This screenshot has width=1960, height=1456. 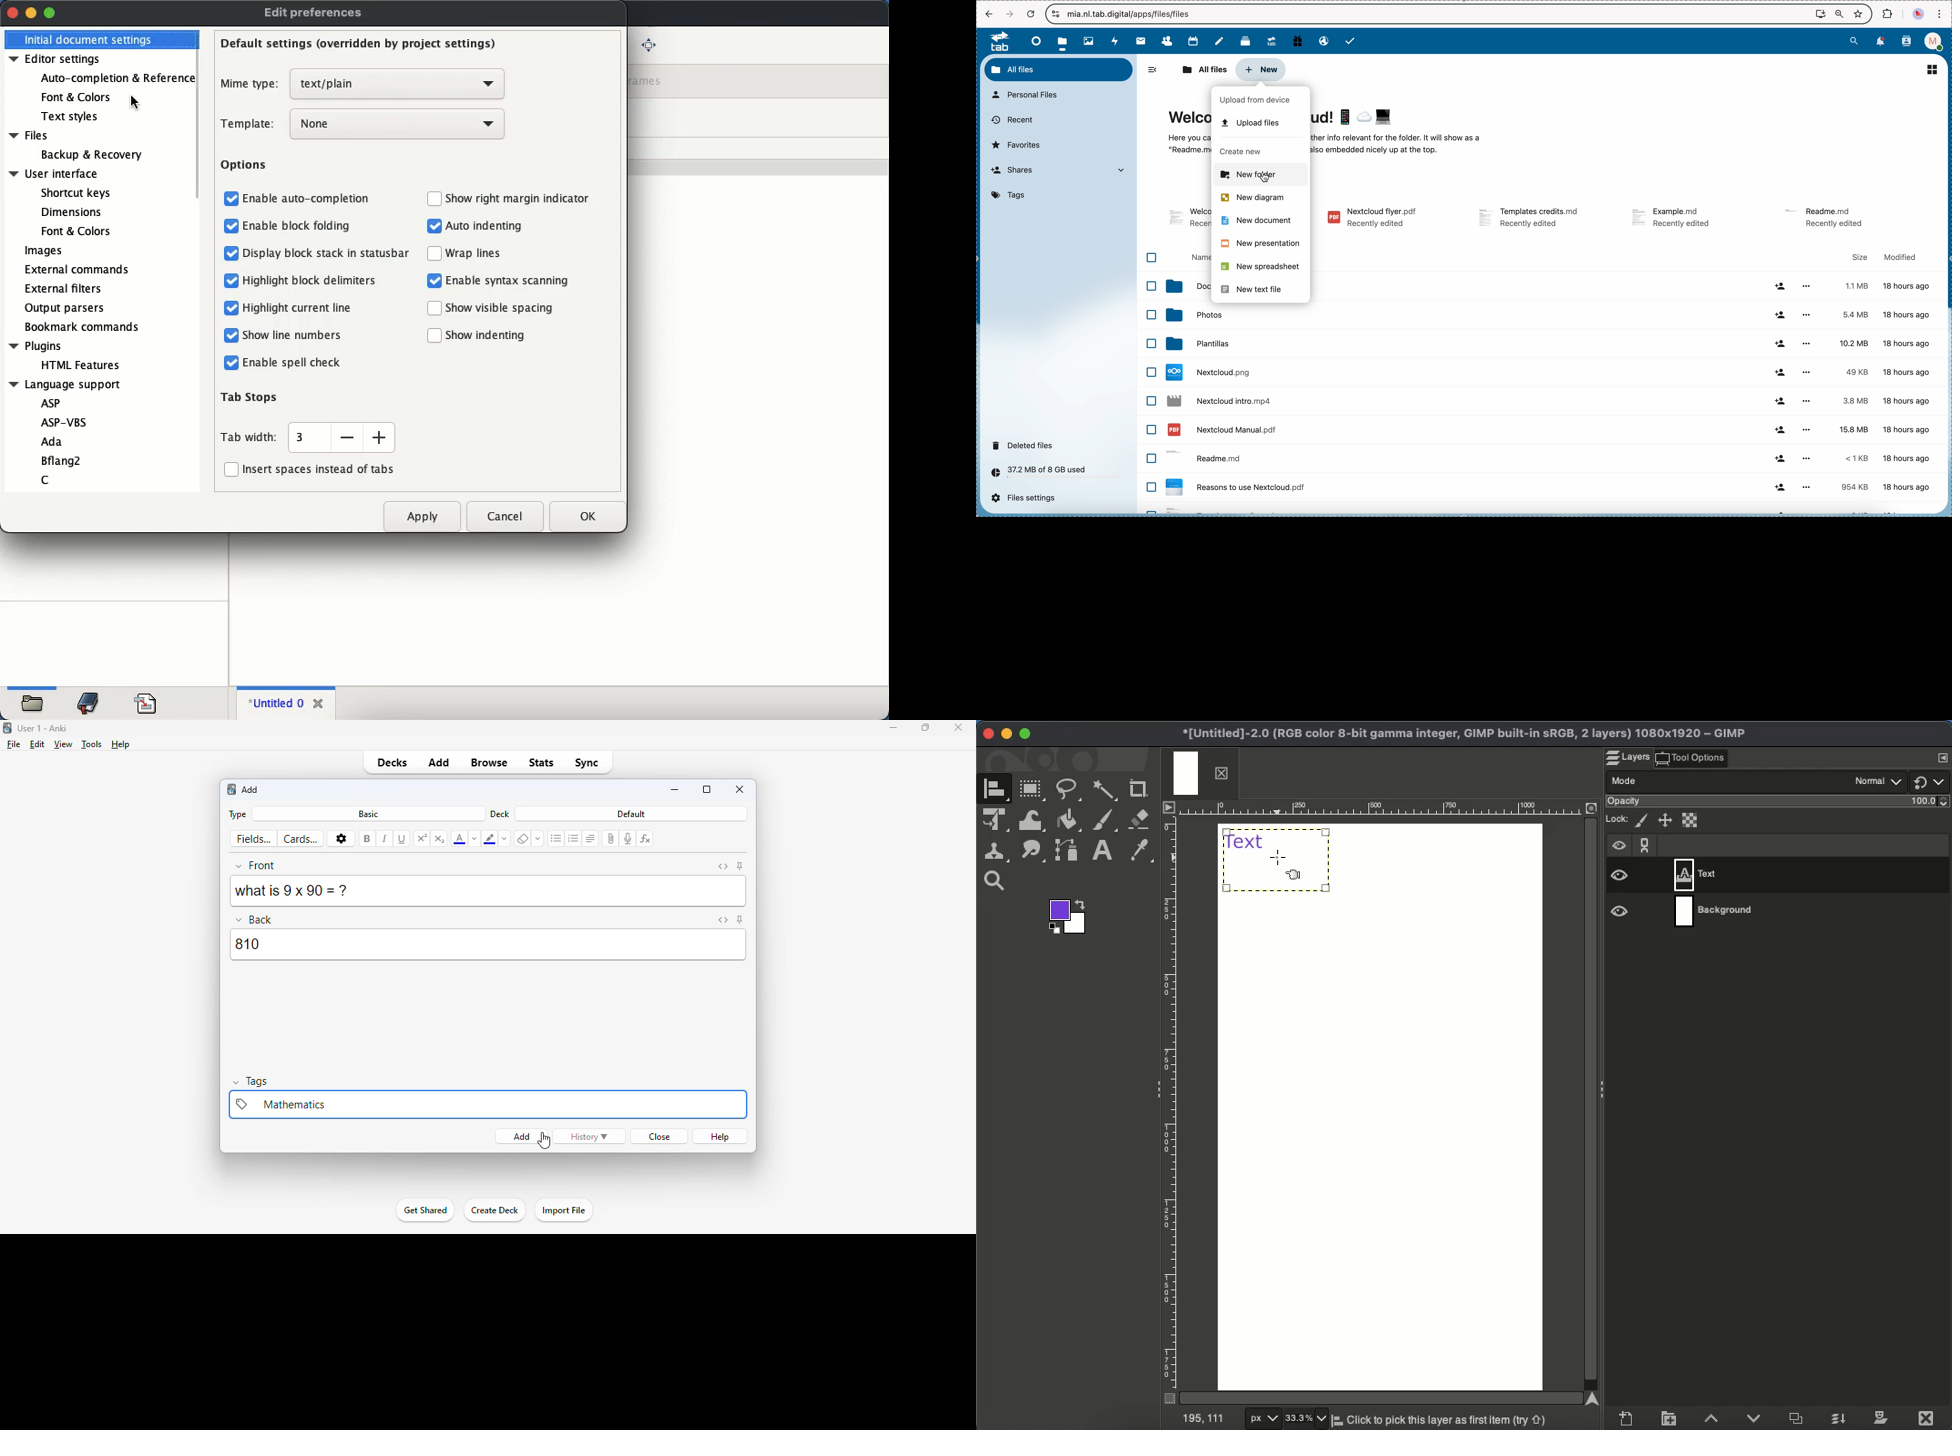 What do you see at coordinates (1401, 133) in the screenshot?
I see `welcome to Nextcloud` at bounding box center [1401, 133].